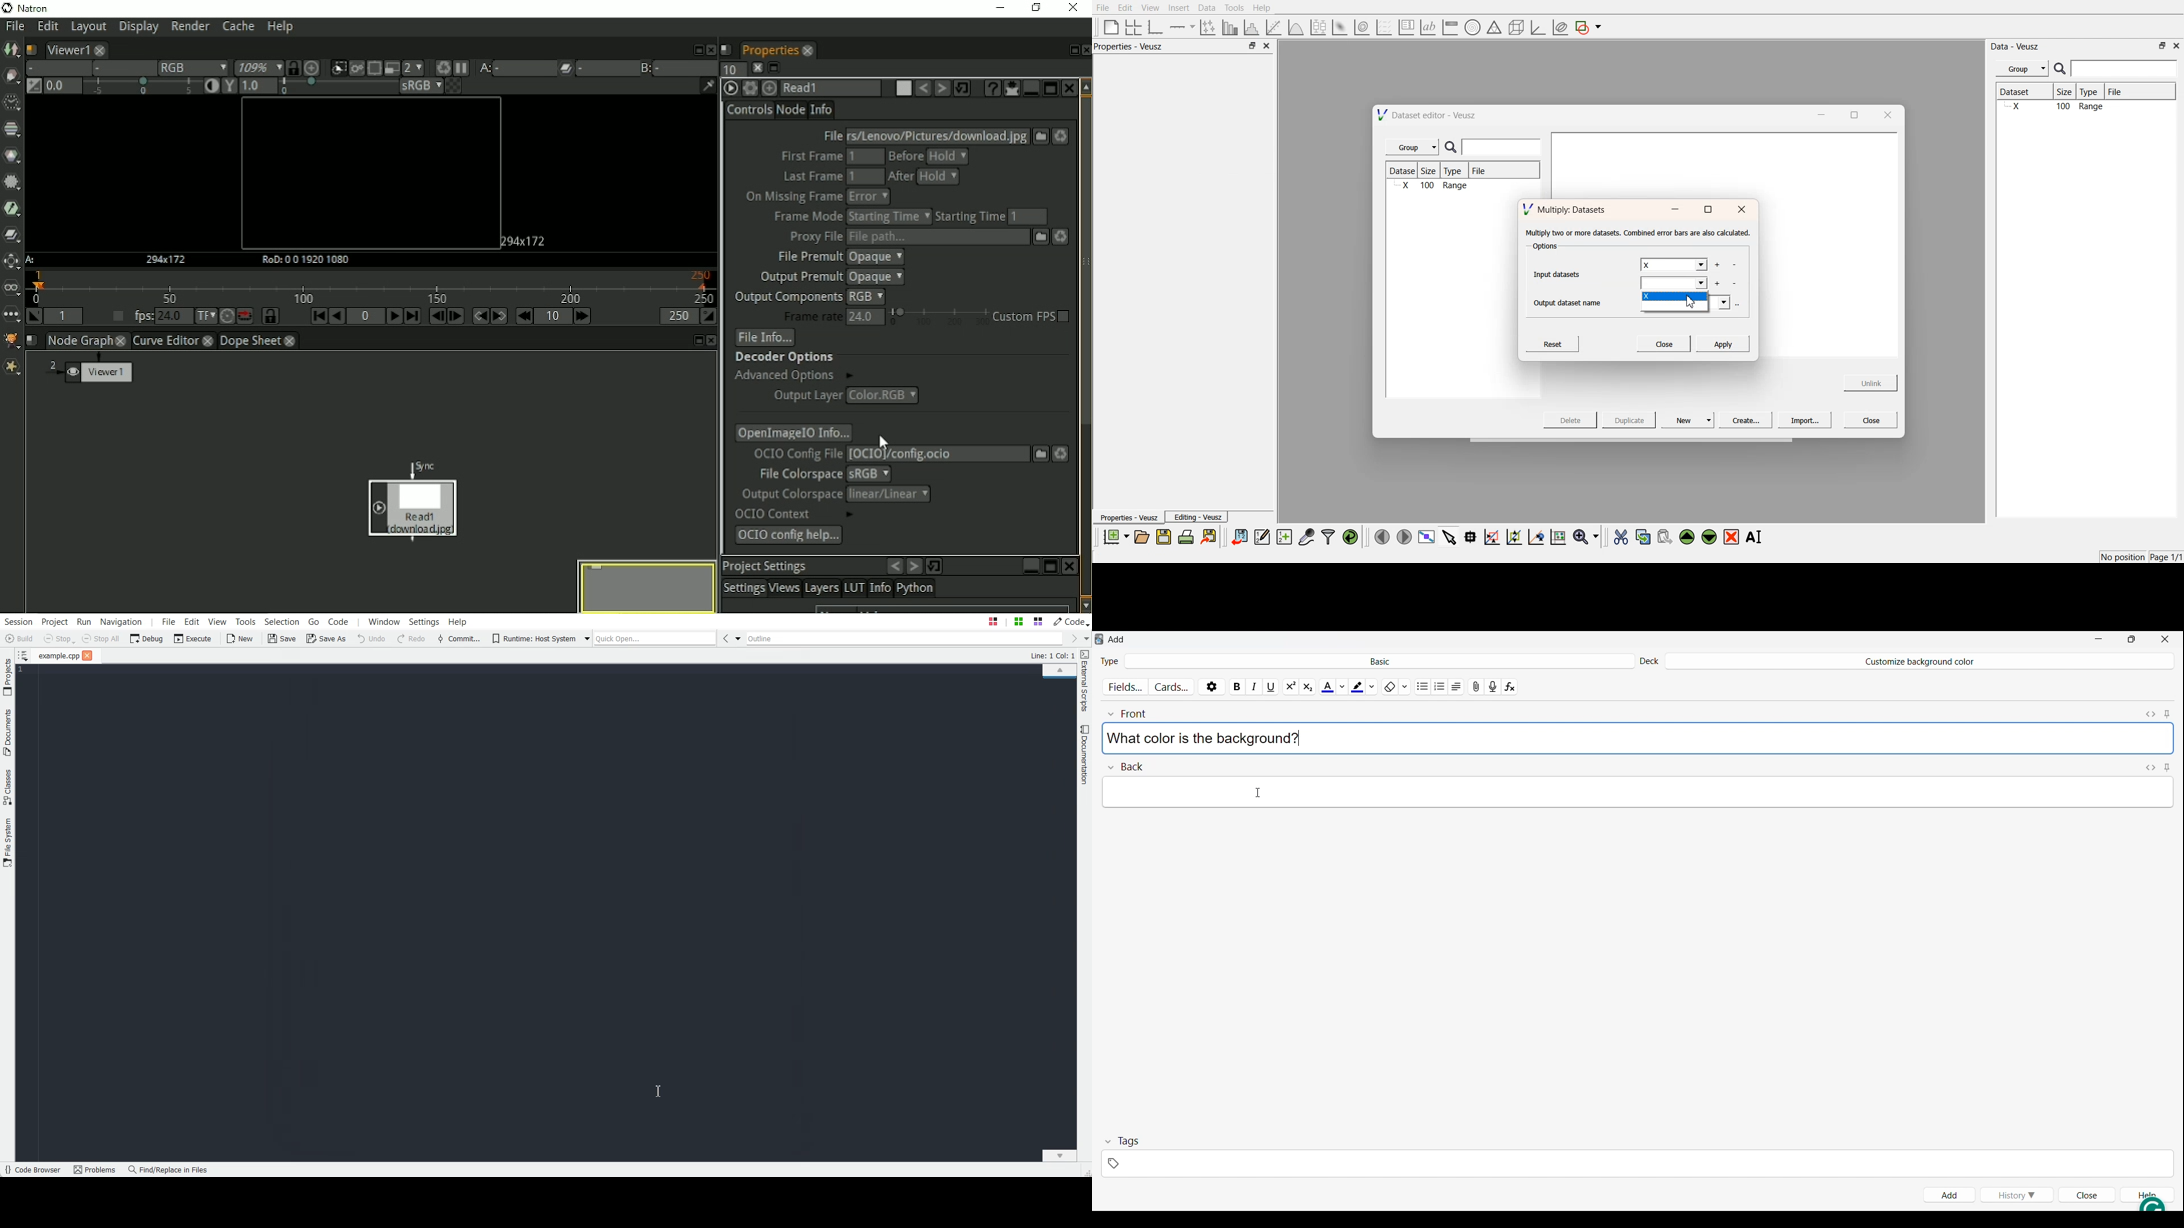 The image size is (2184, 1232). What do you see at coordinates (1428, 115) in the screenshot?
I see `Dataset editor - Veusz` at bounding box center [1428, 115].